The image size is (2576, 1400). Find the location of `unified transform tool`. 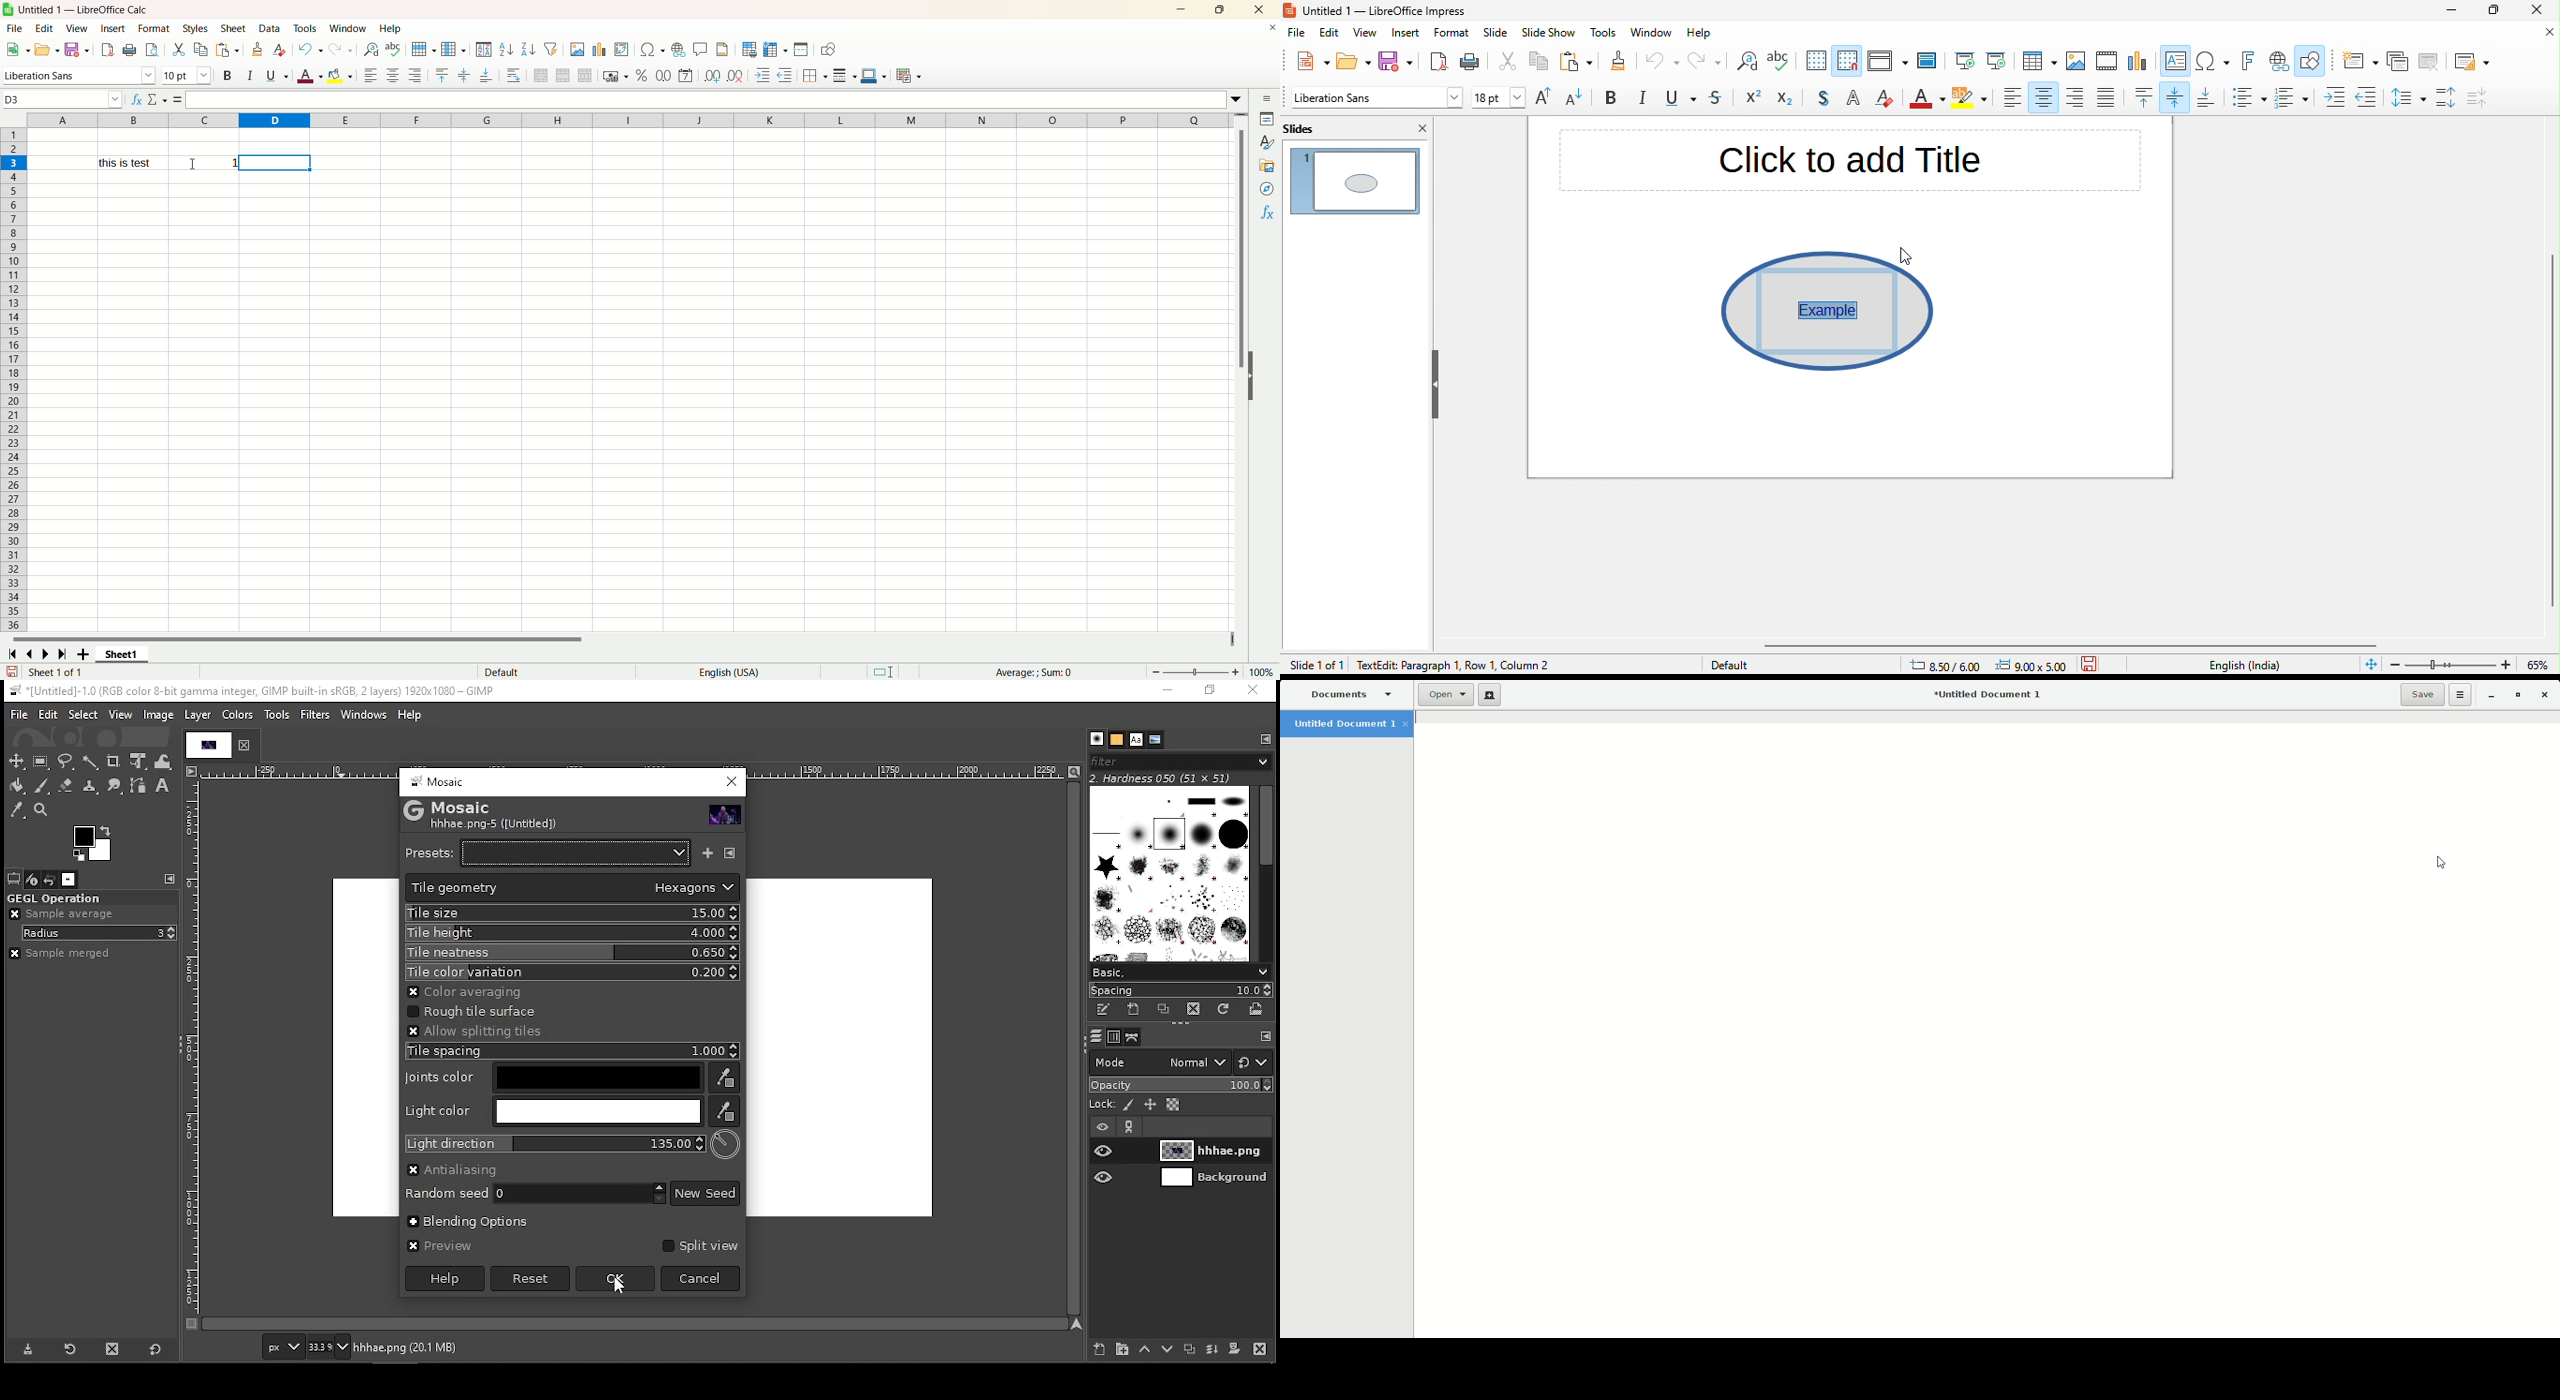

unified transform tool is located at coordinates (140, 762).